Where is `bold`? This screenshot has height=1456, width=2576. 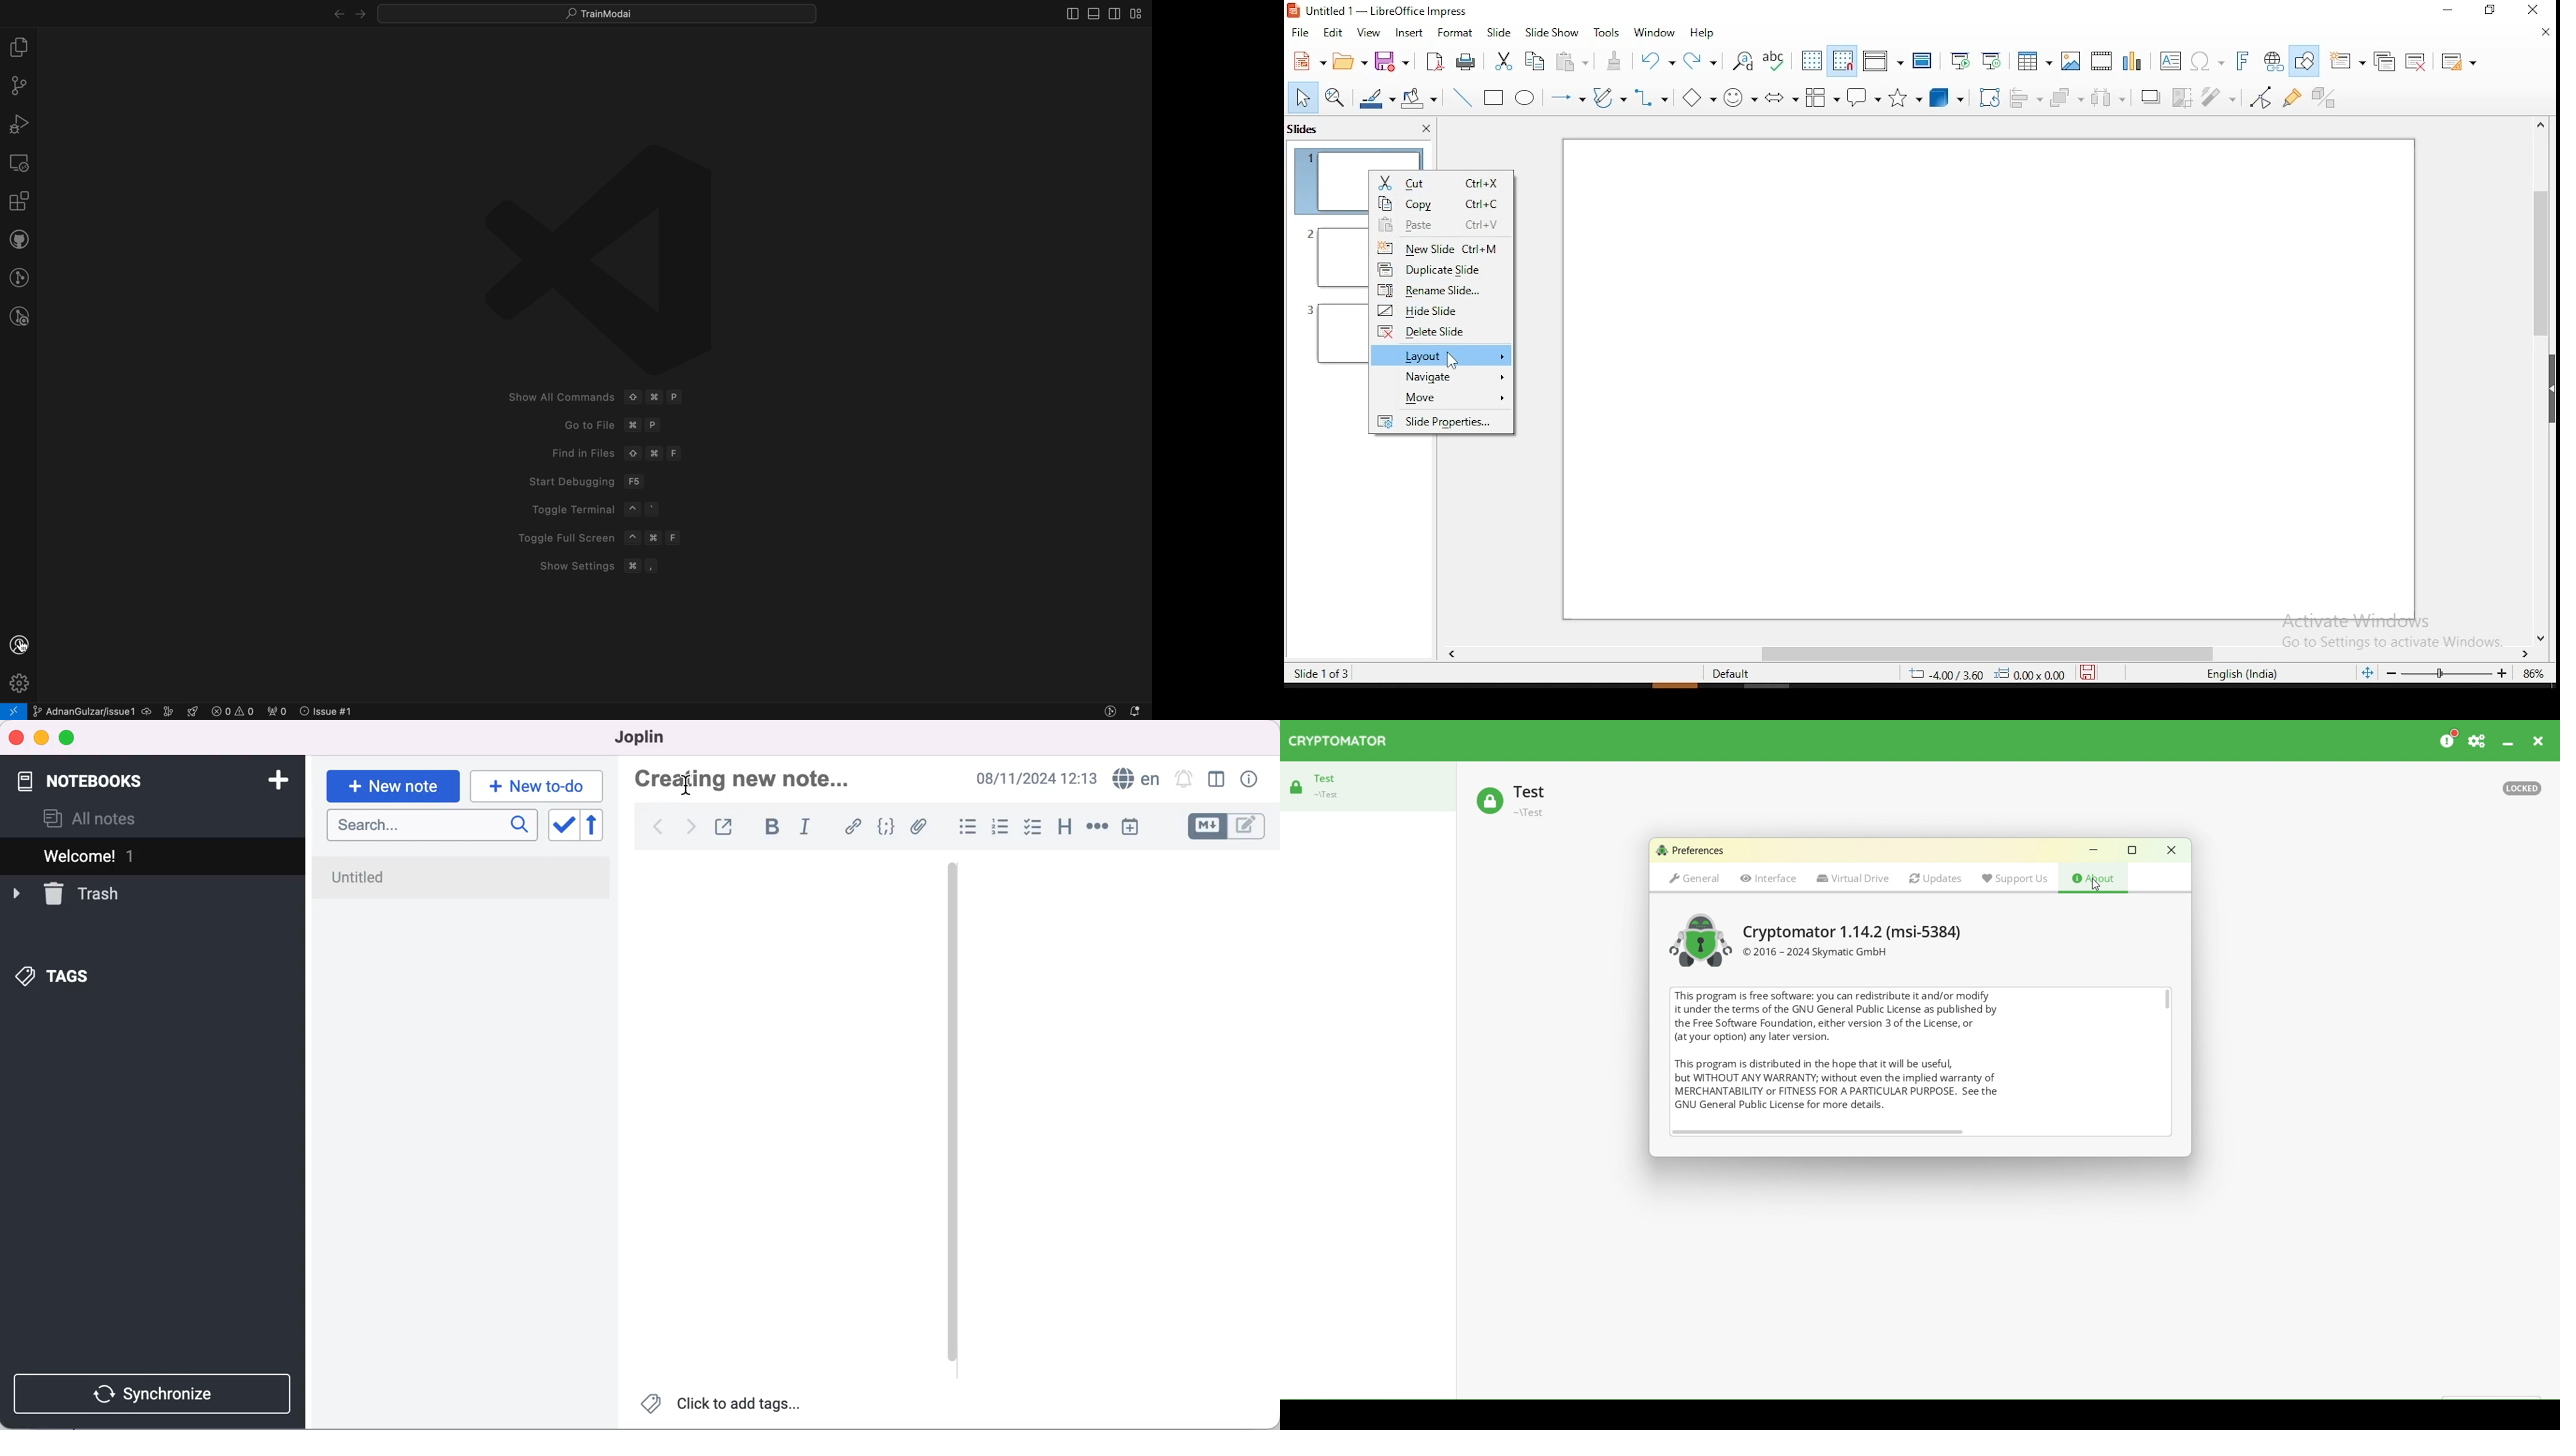 bold is located at coordinates (777, 828).